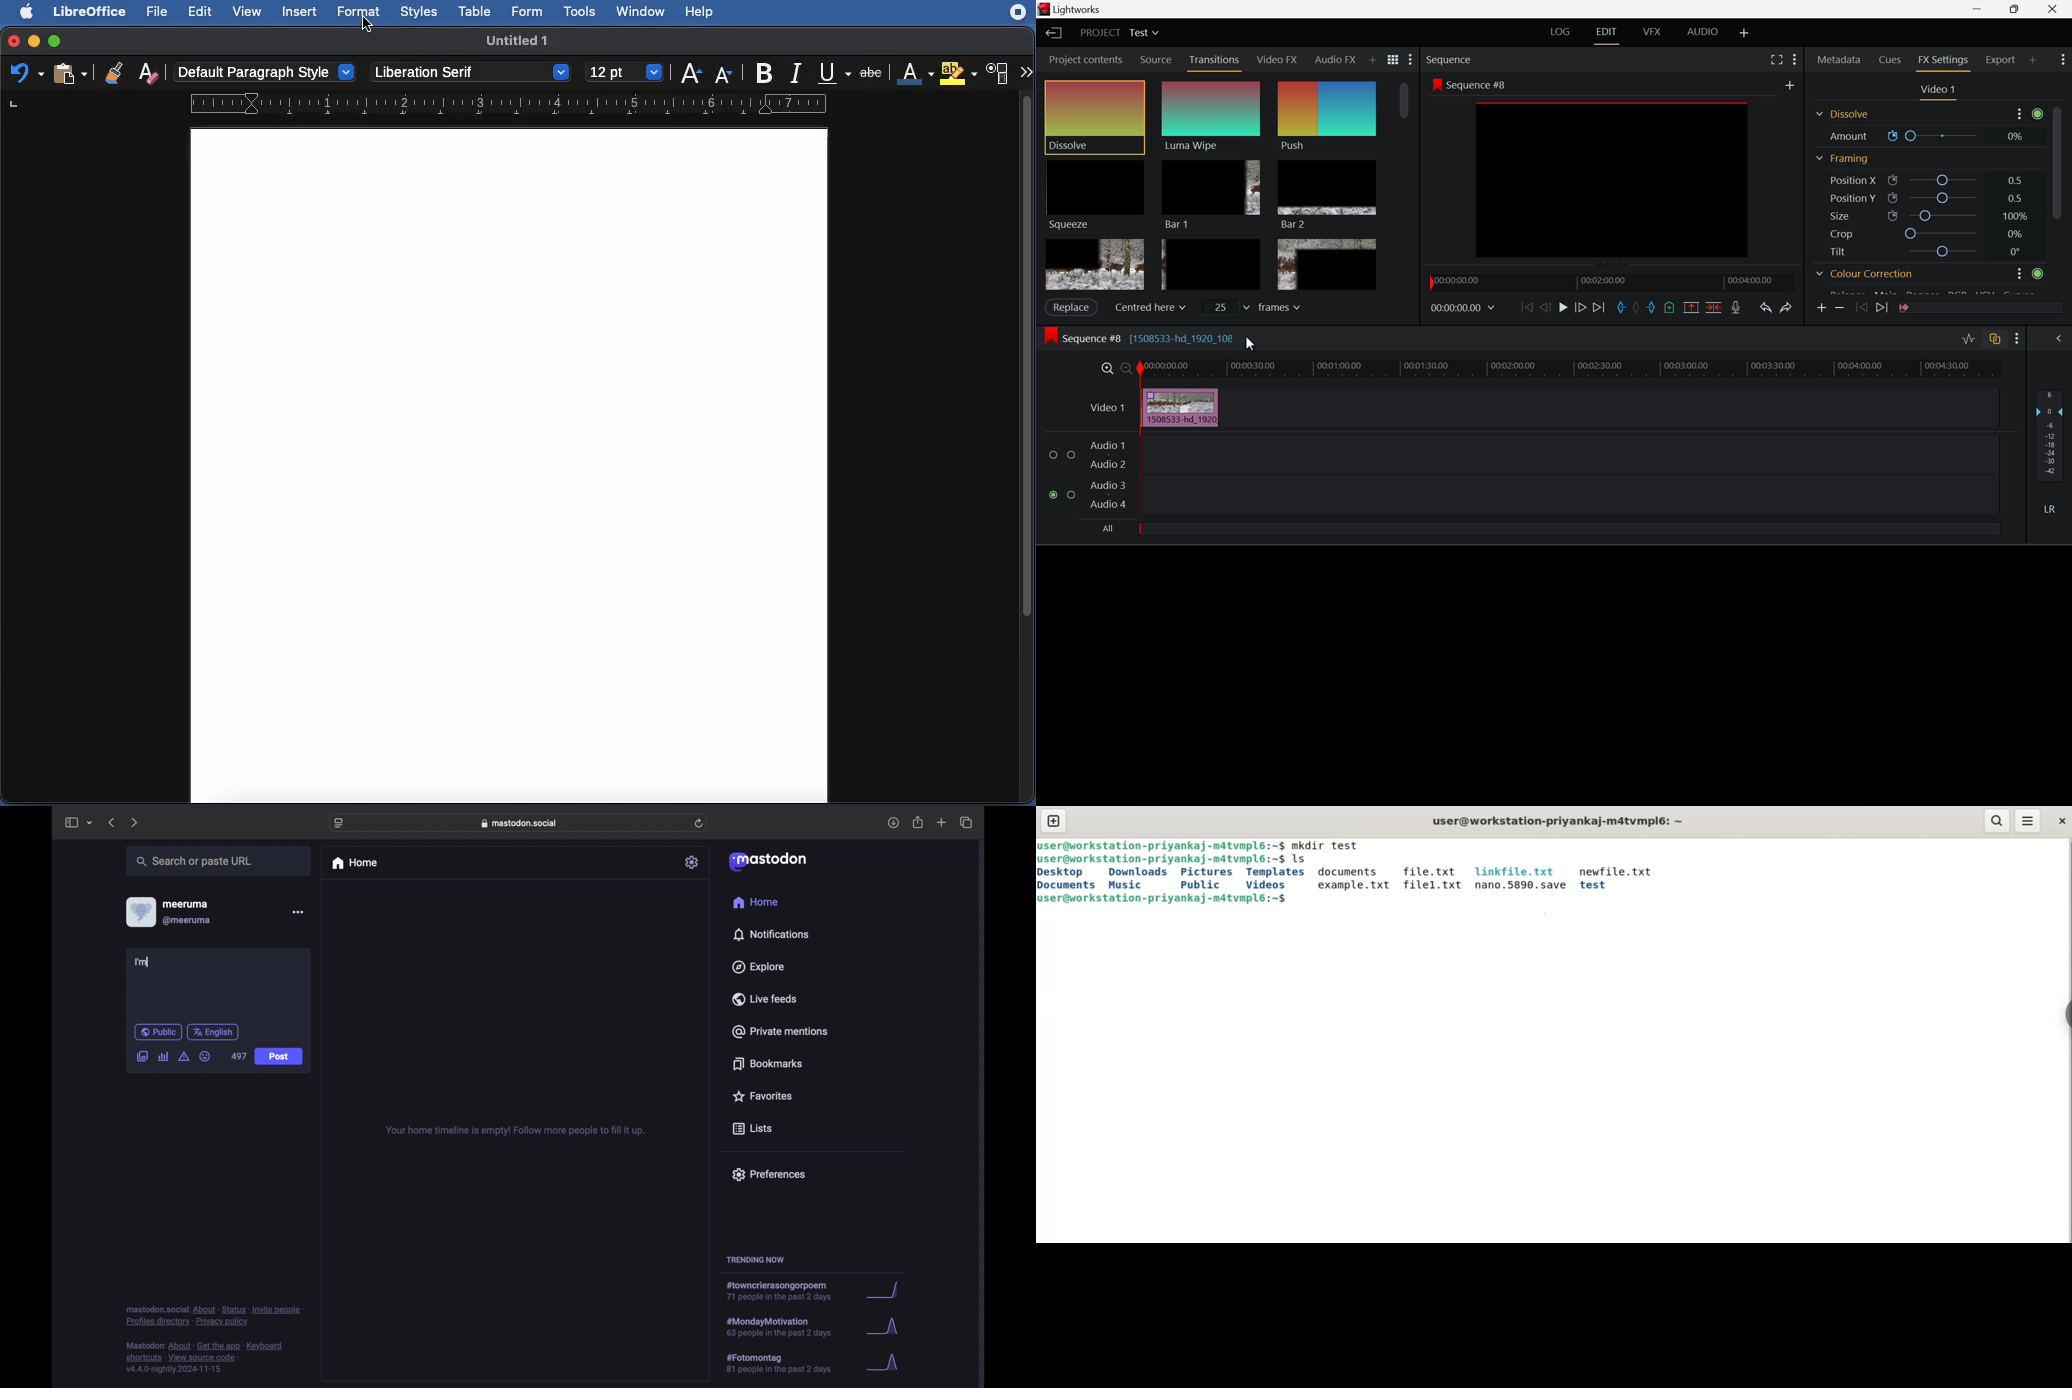 The image size is (2072, 1400). What do you see at coordinates (918, 822) in the screenshot?
I see `share` at bounding box center [918, 822].